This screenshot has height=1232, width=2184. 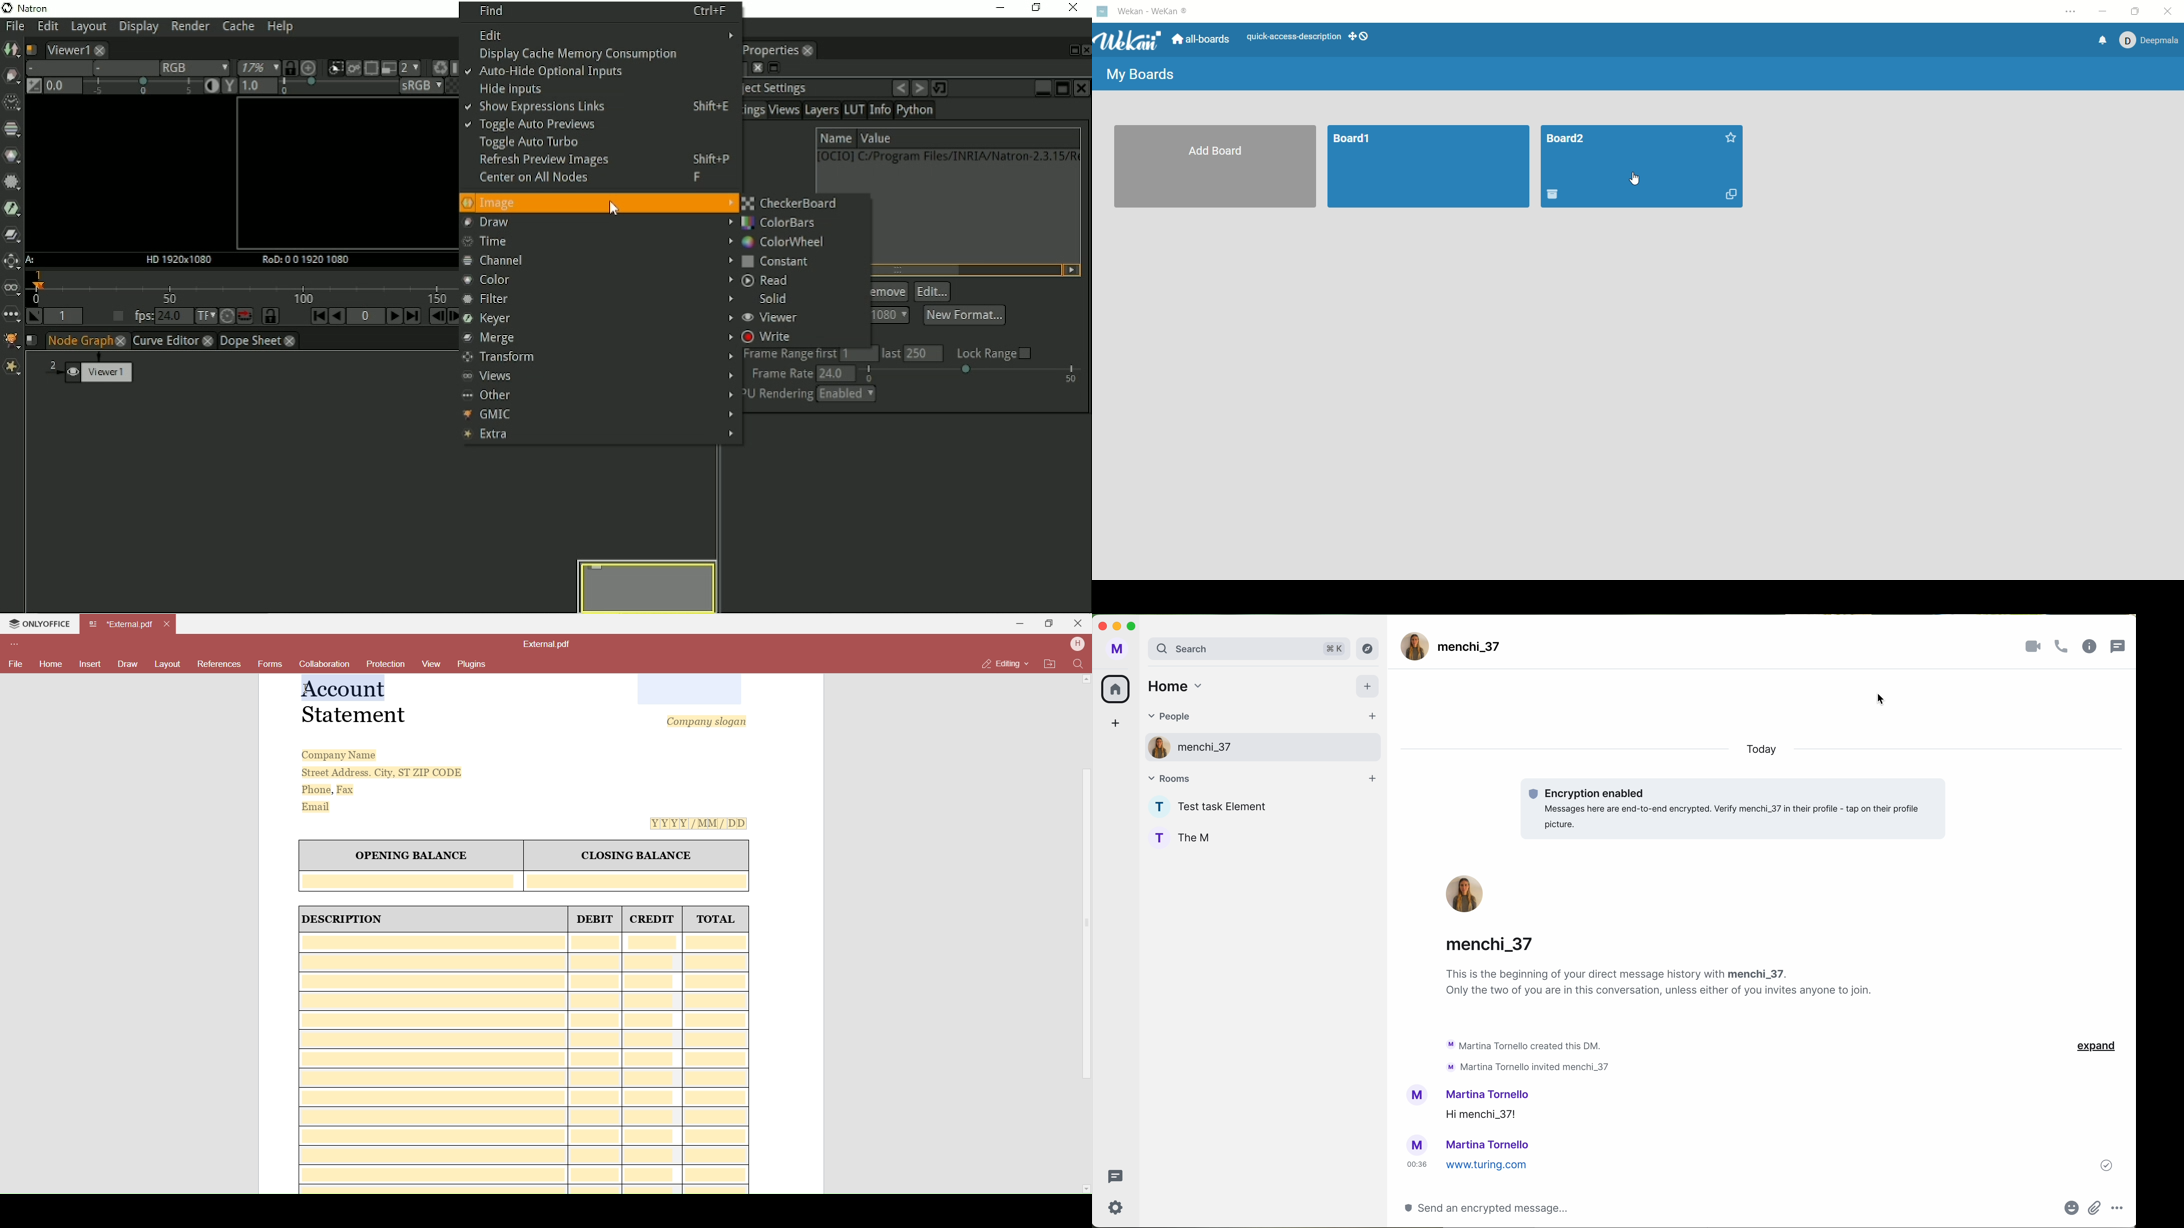 What do you see at coordinates (319, 806) in the screenshot?
I see `Email` at bounding box center [319, 806].